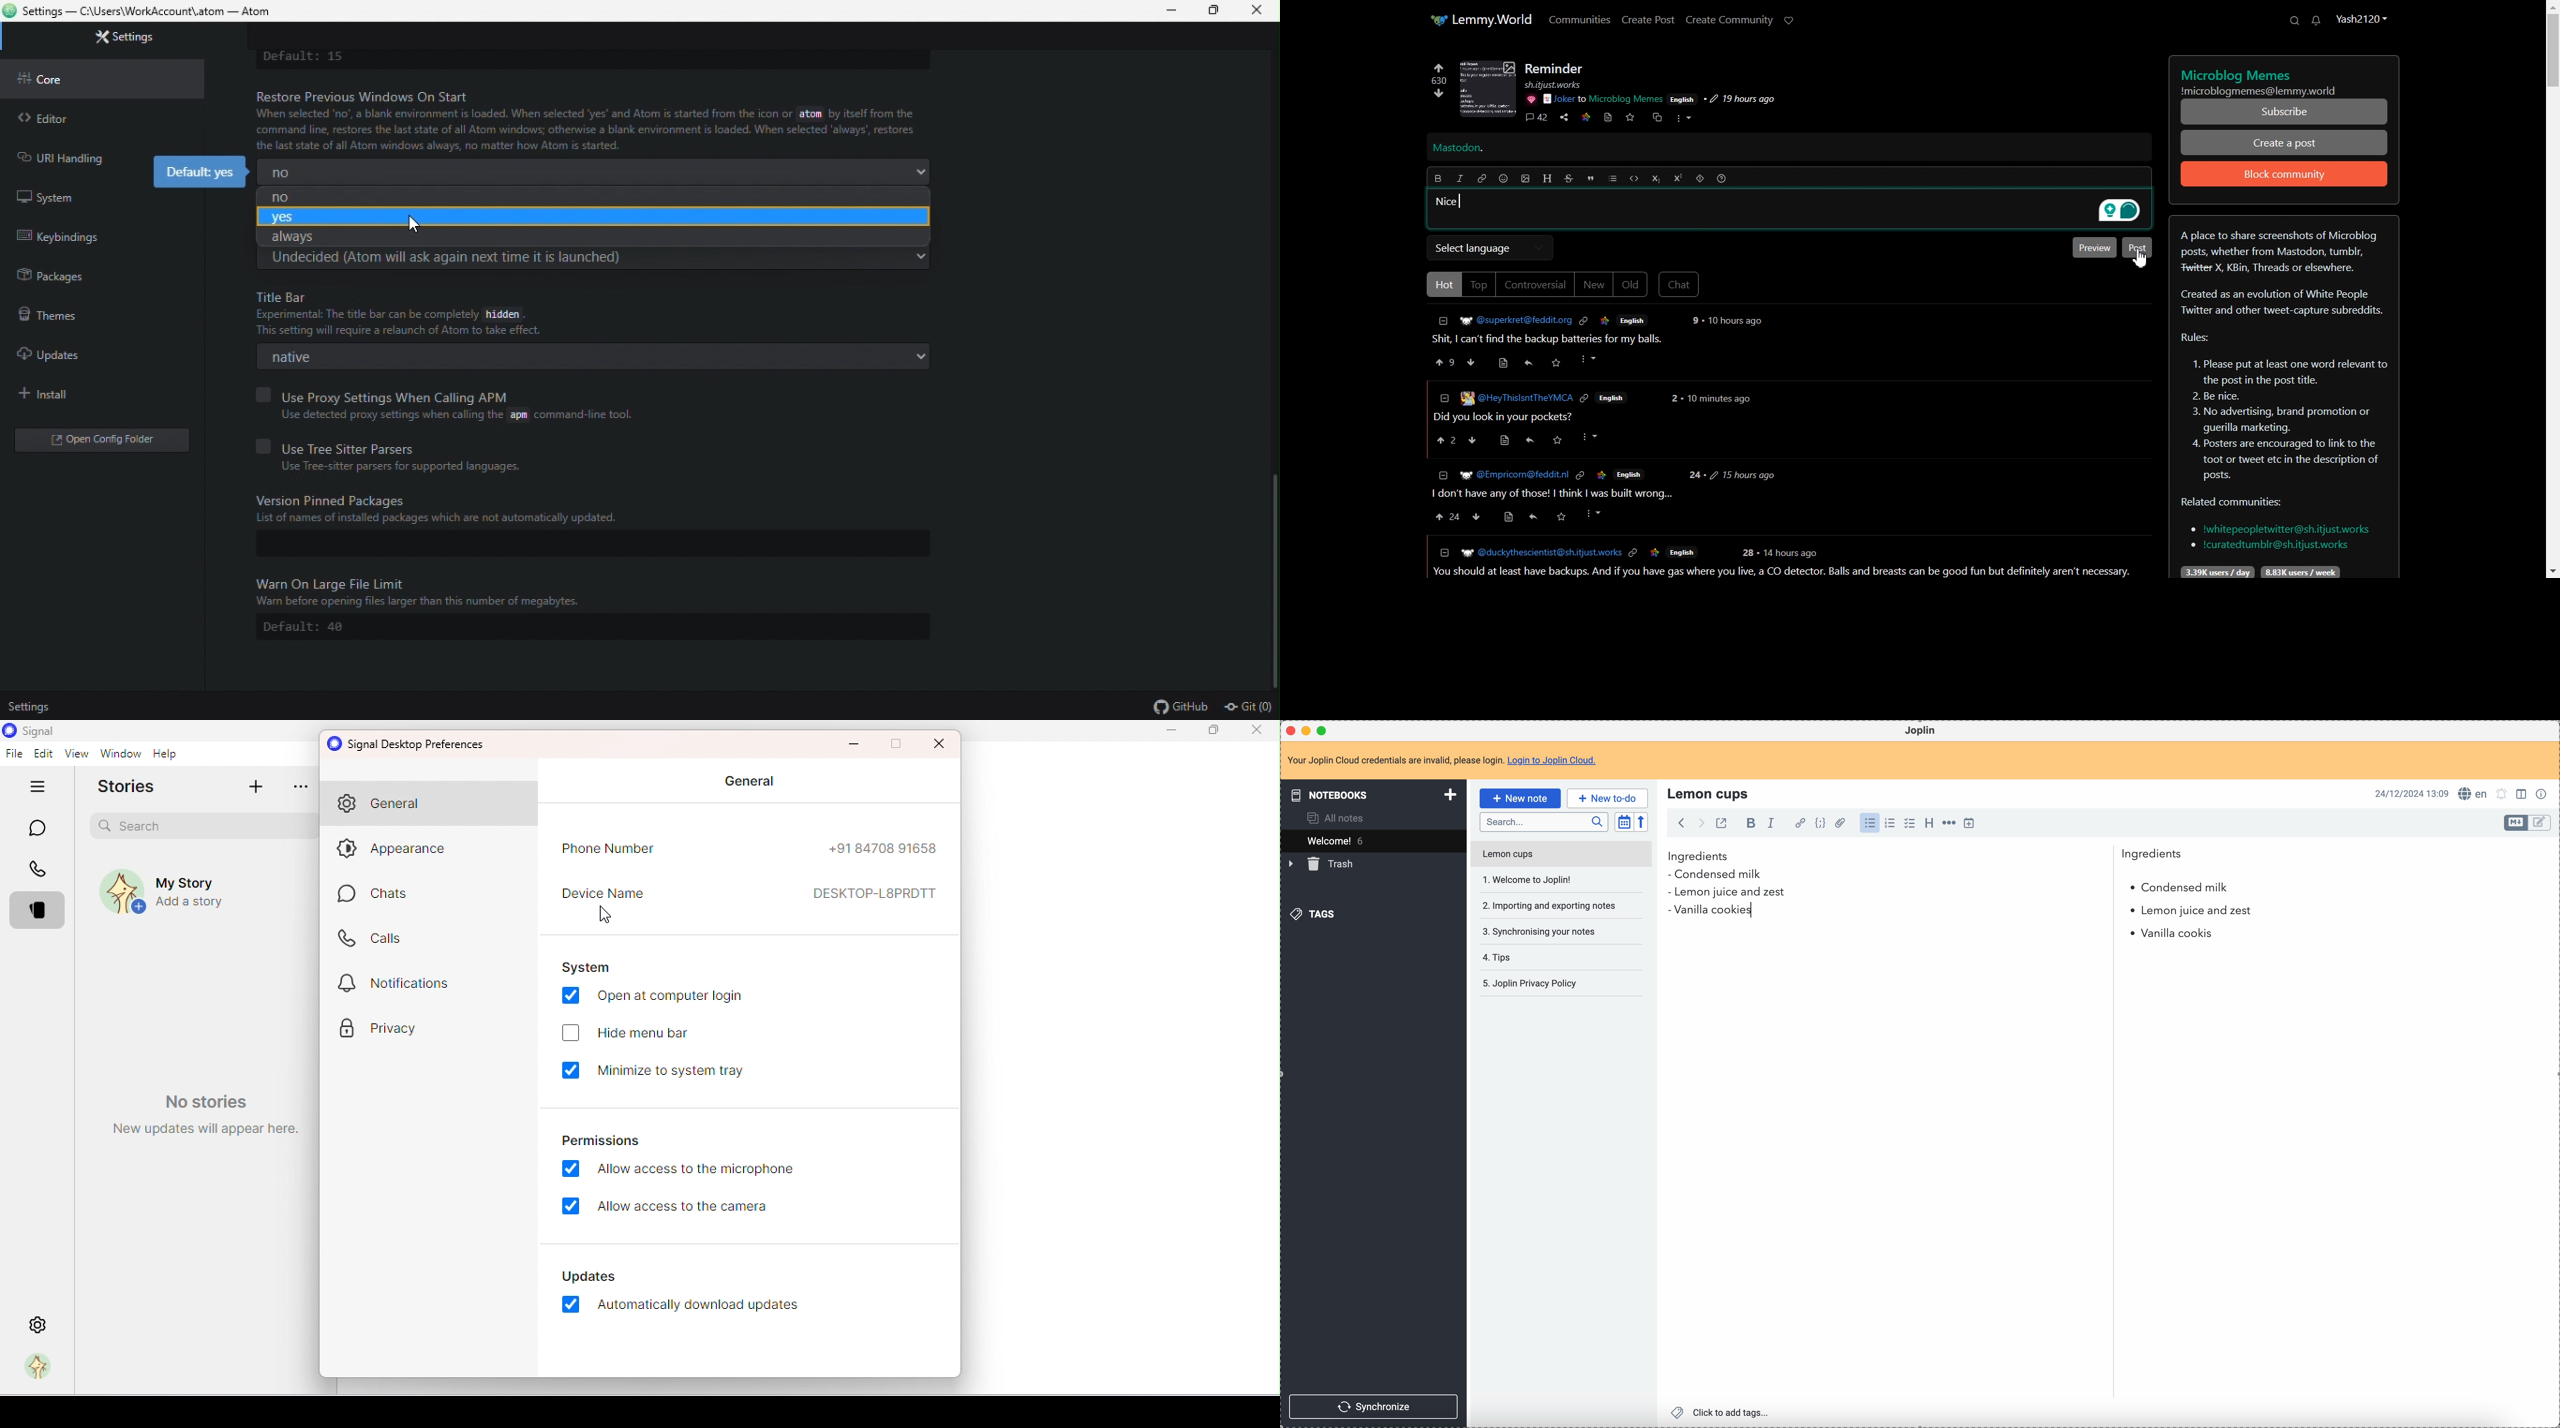 The width and height of the screenshot is (2576, 1428). Describe the element at coordinates (1323, 864) in the screenshot. I see `trash` at that location.